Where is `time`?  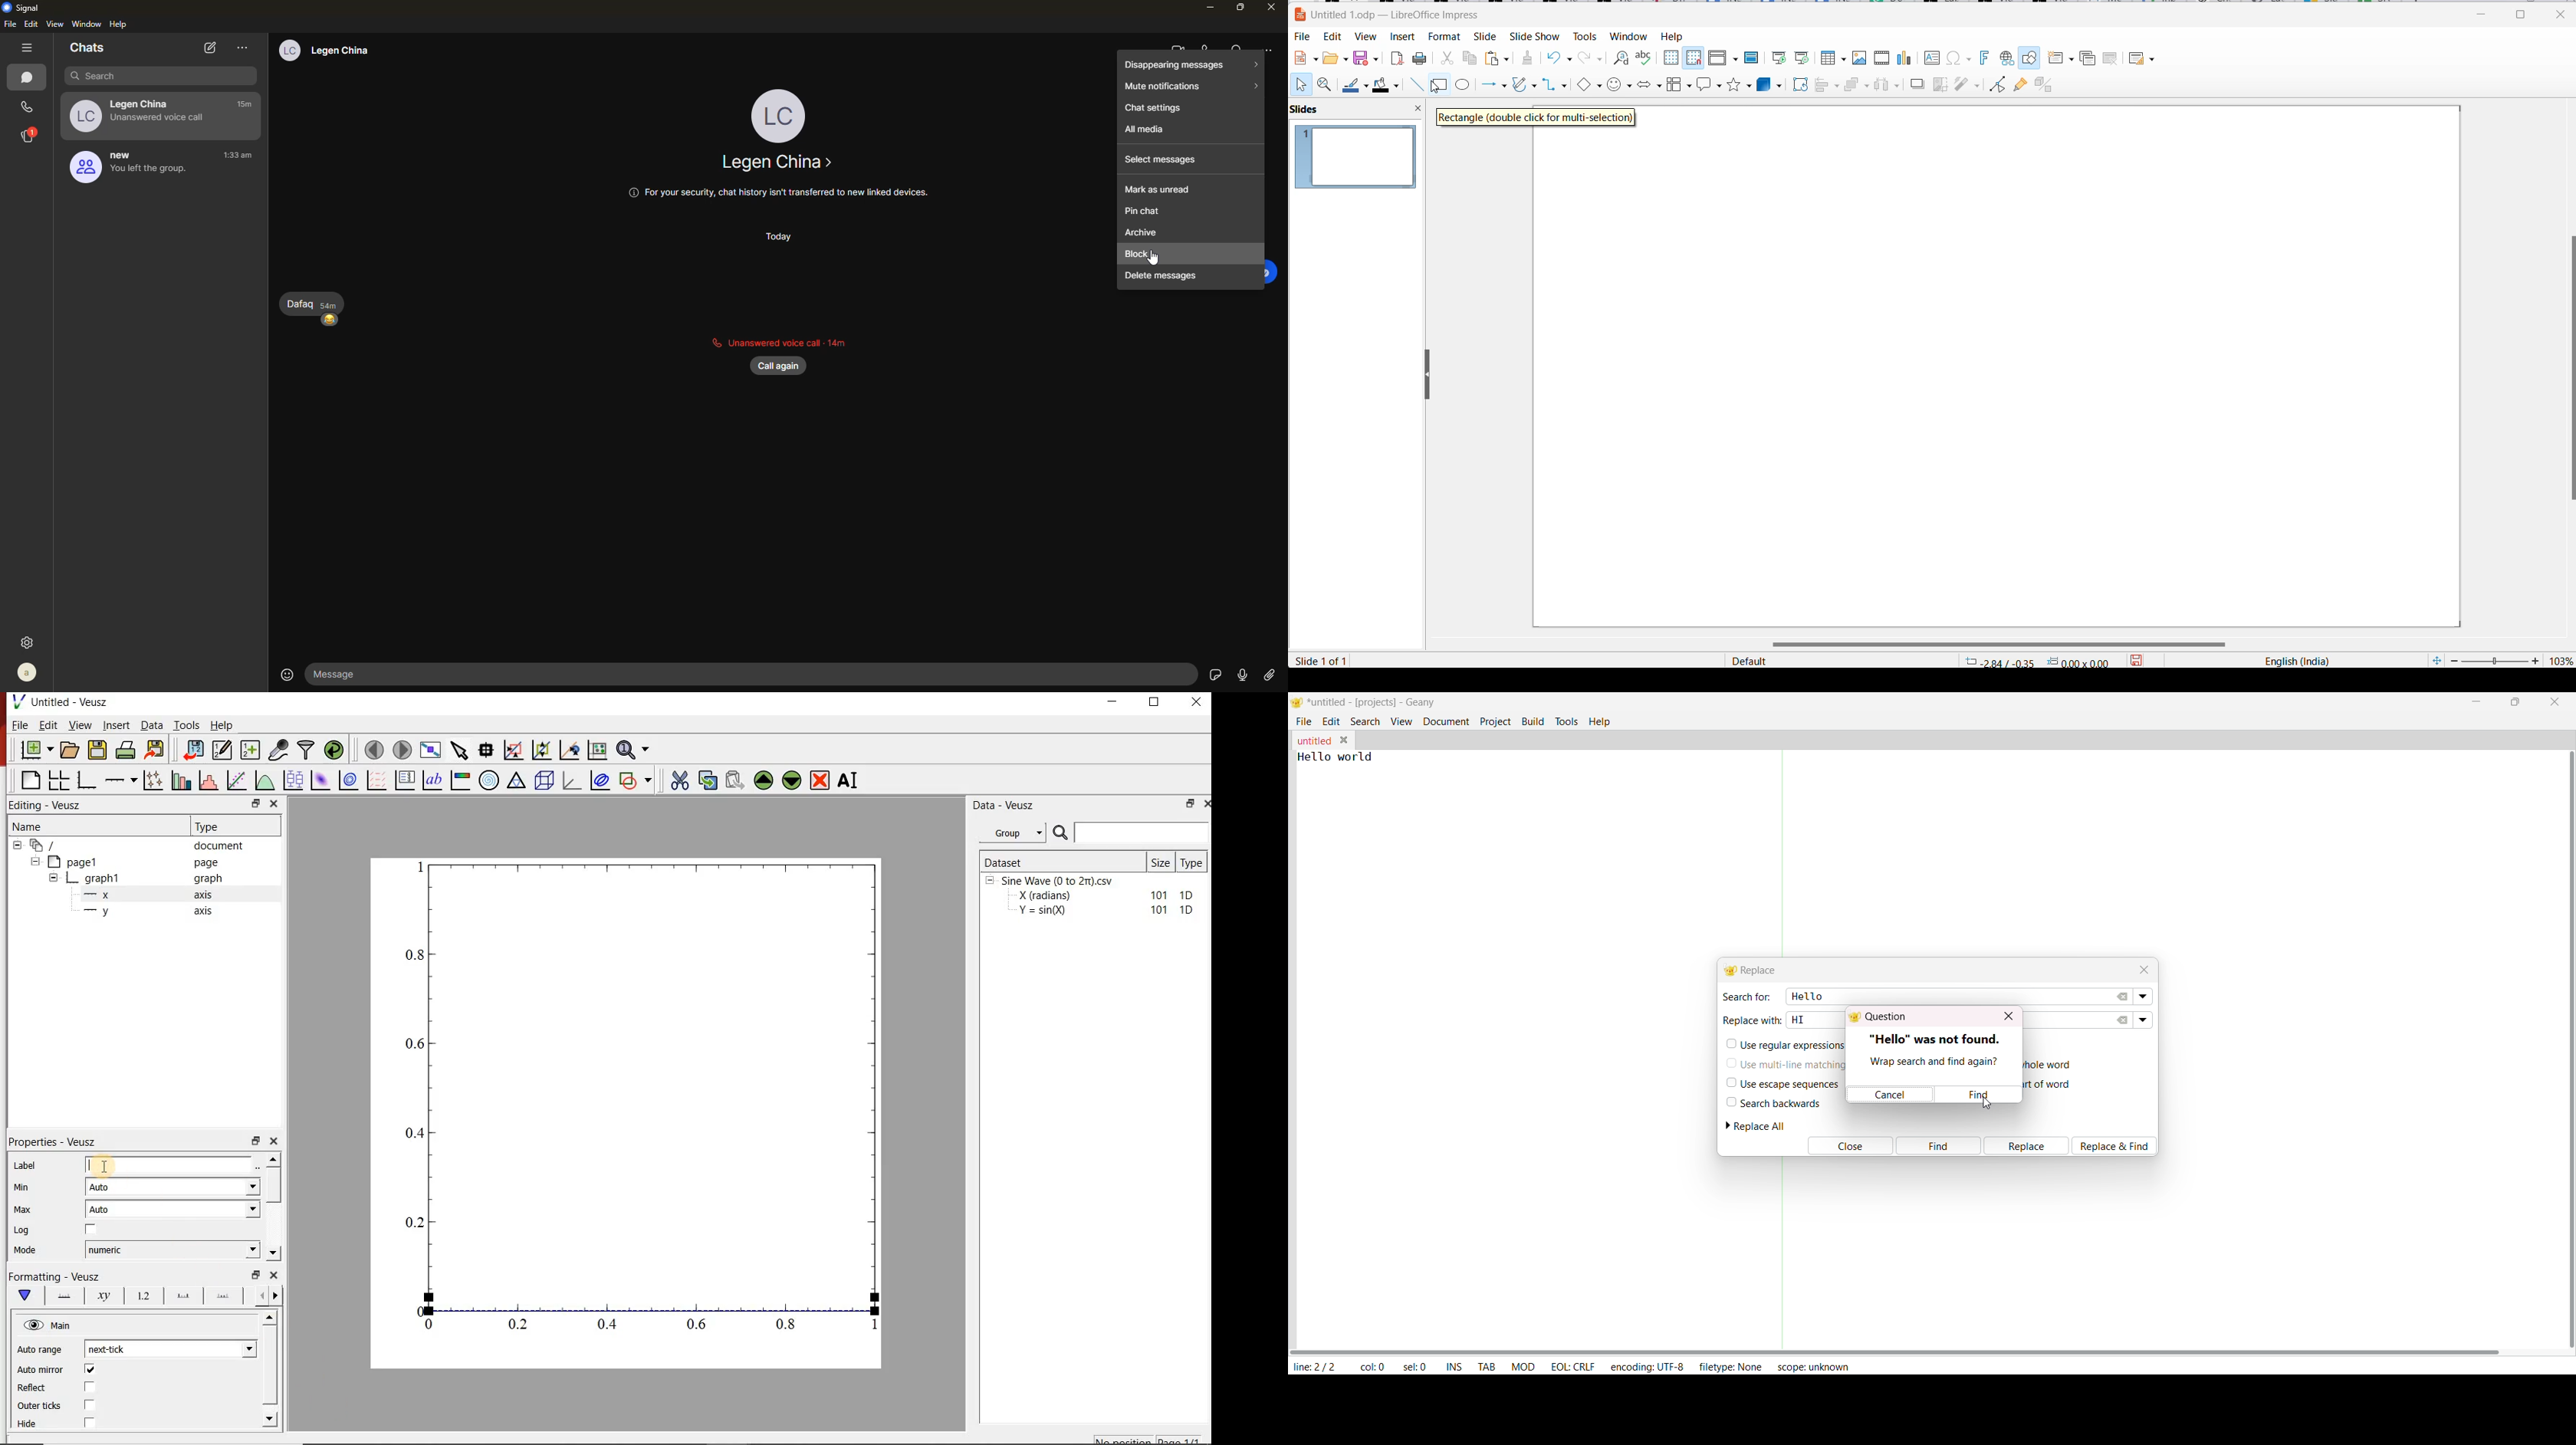
time is located at coordinates (239, 156).